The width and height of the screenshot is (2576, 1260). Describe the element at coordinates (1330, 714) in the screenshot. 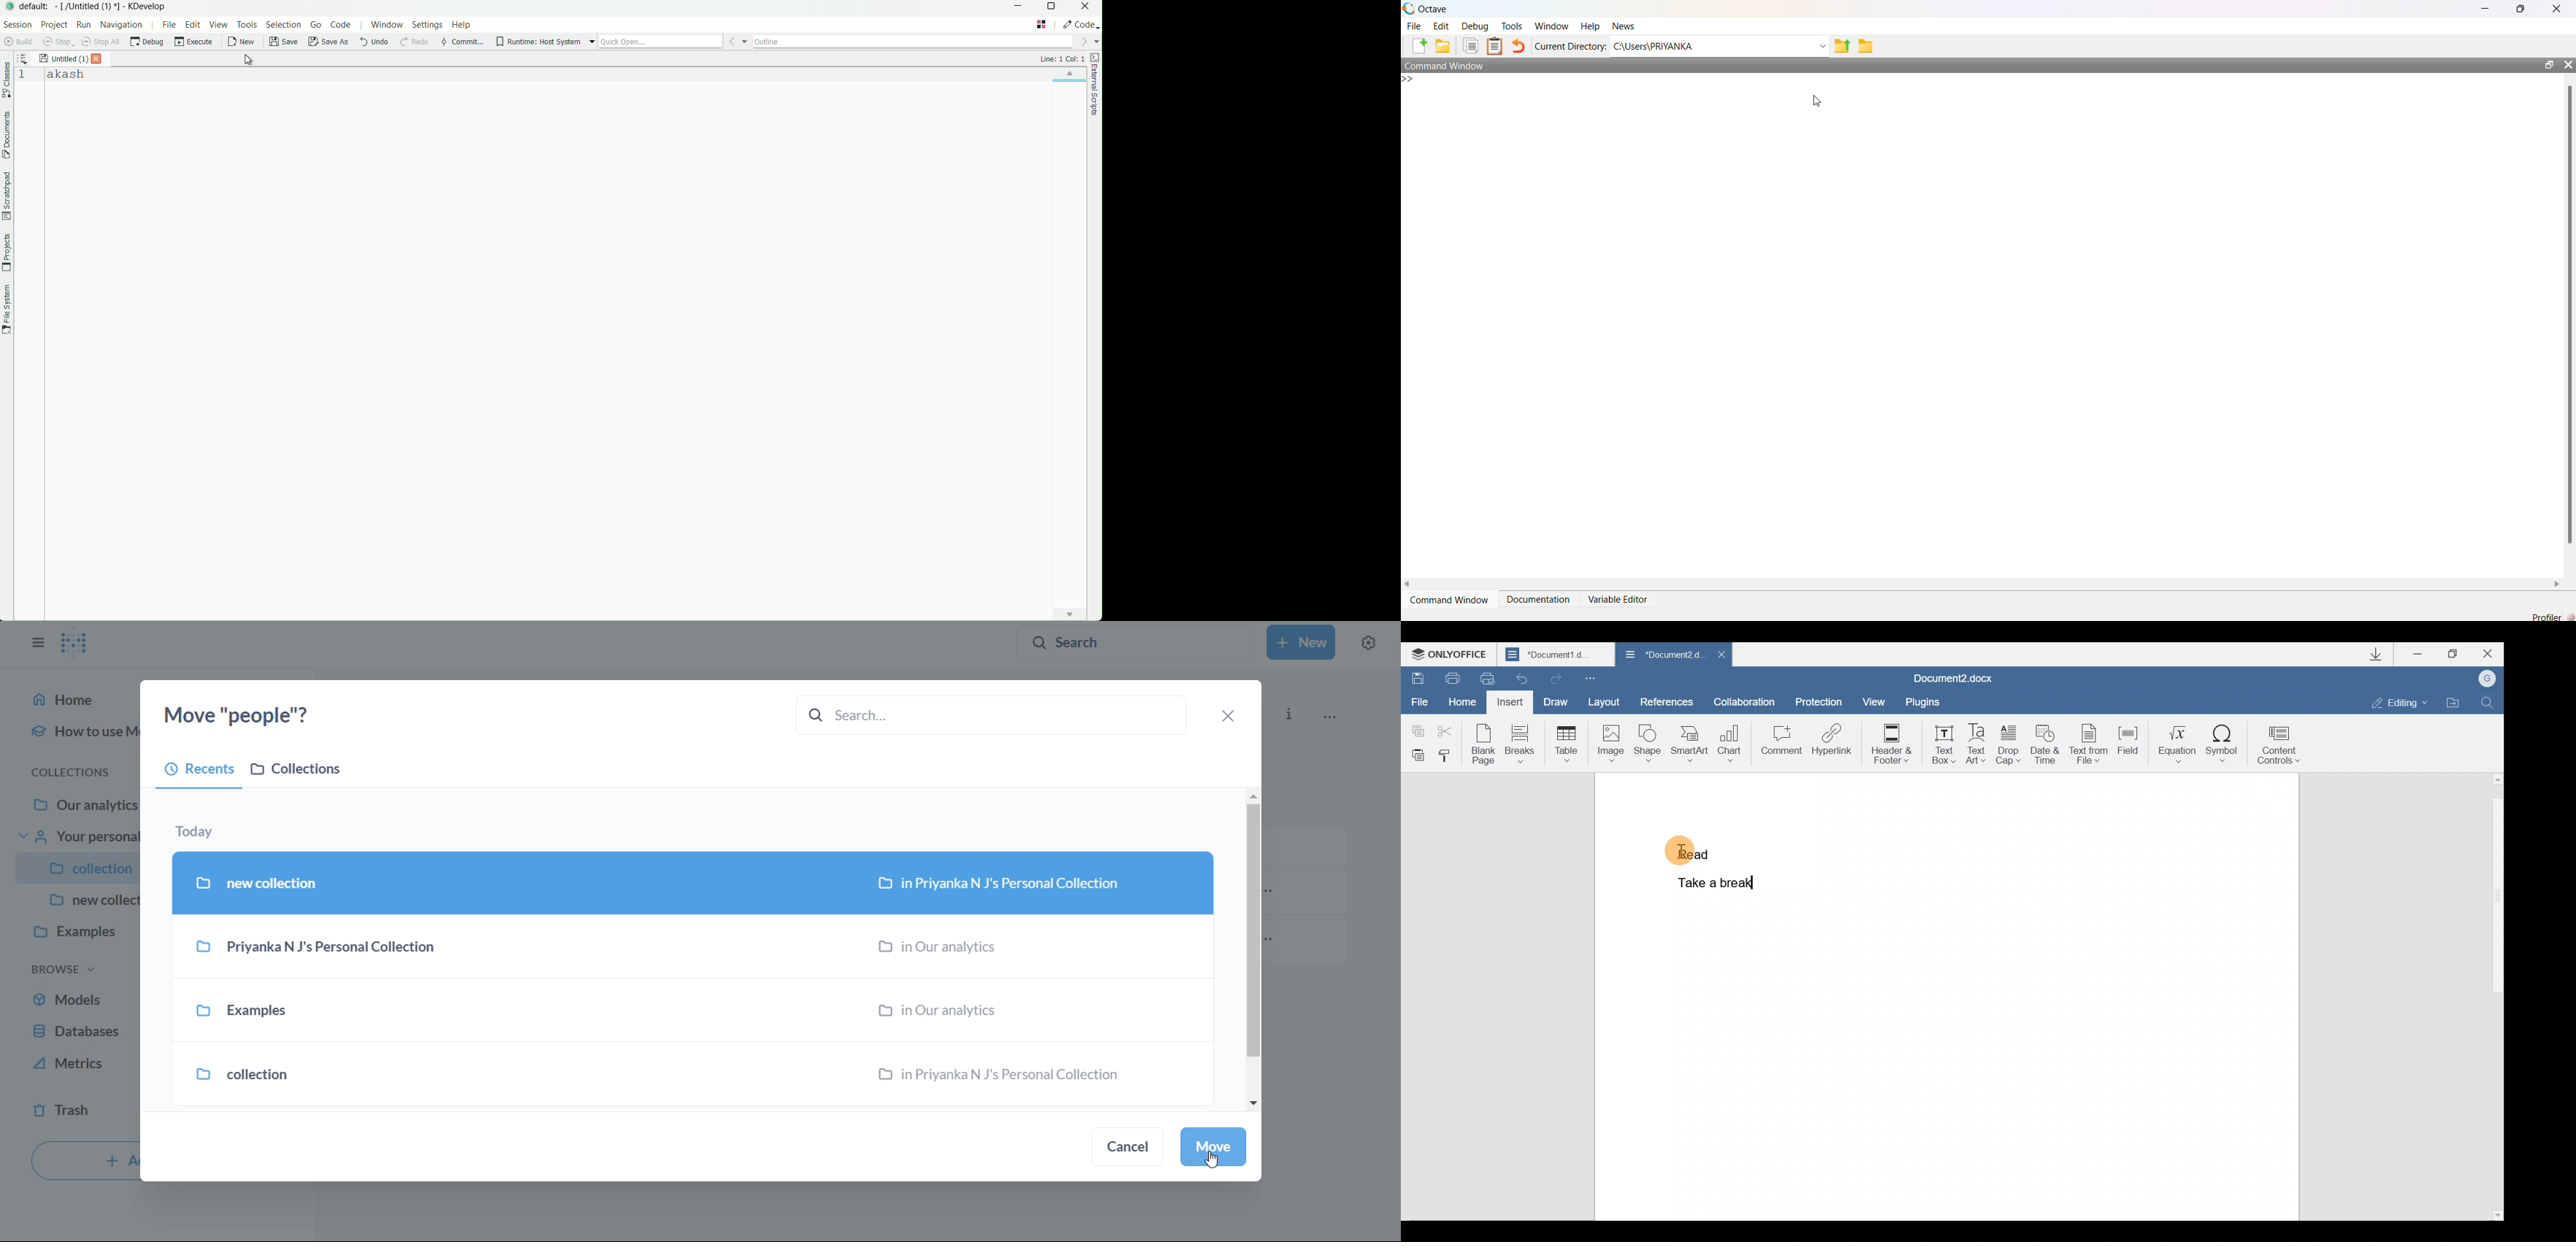

I see `more options` at that location.